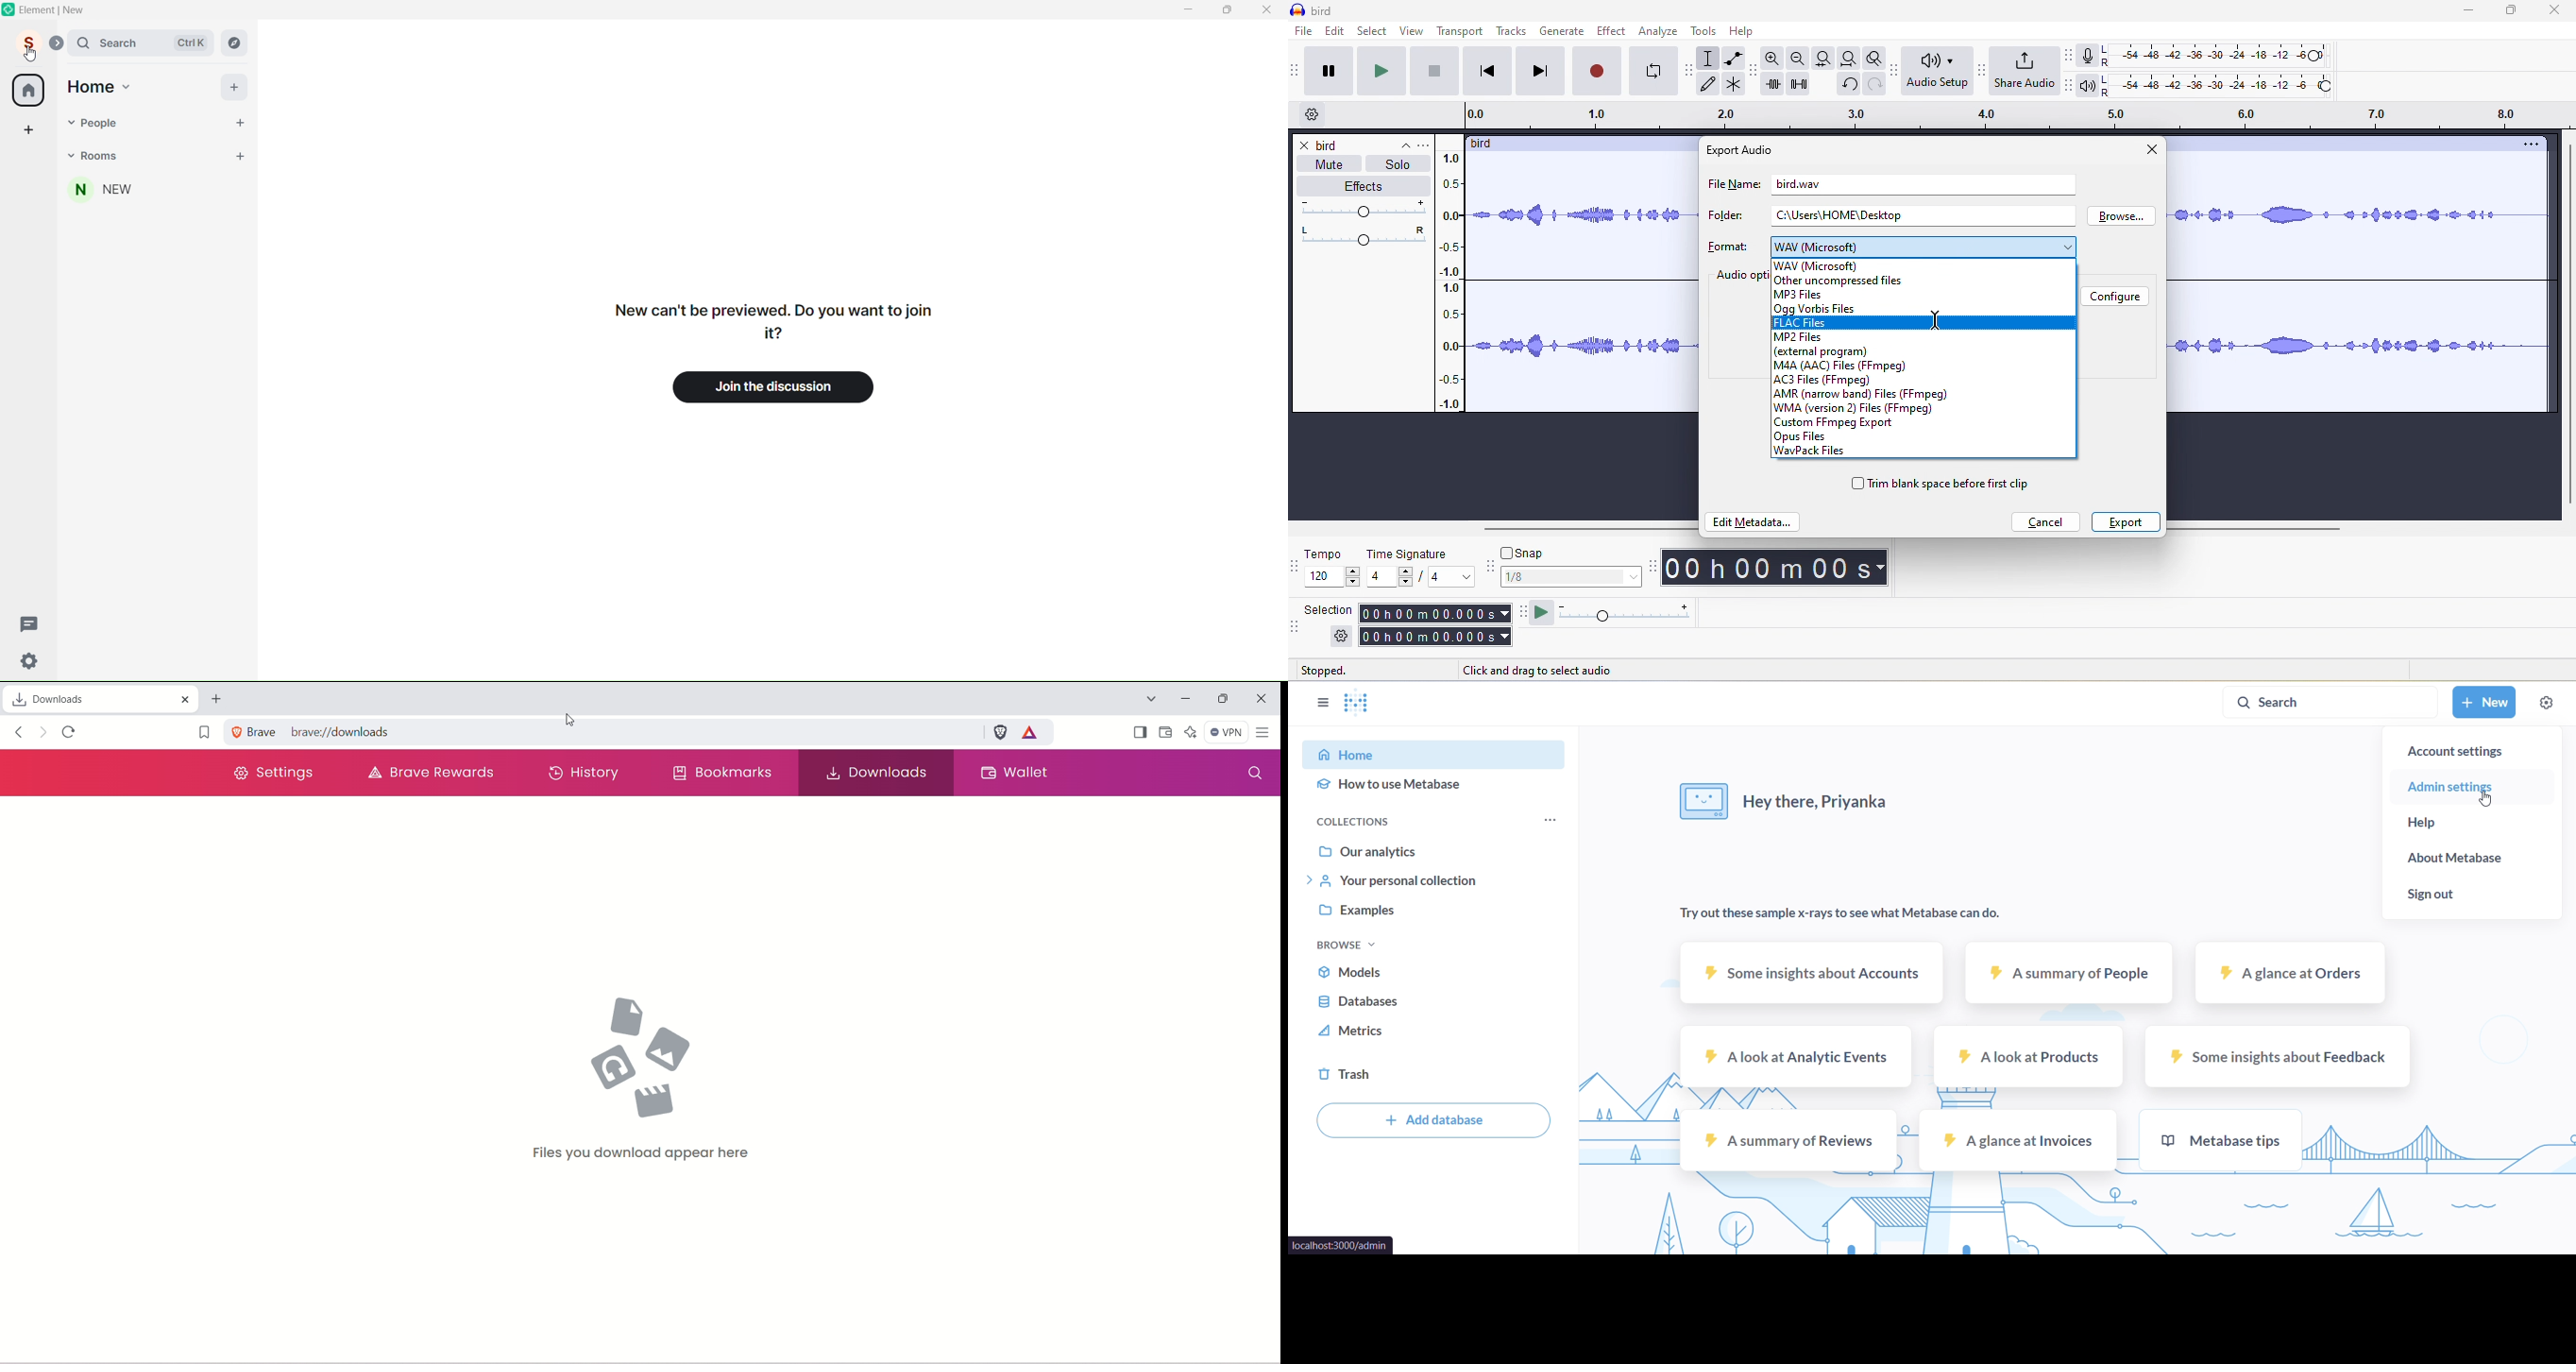 Image resolution: width=2576 pixels, height=1372 pixels. I want to click on search, so click(1255, 773).